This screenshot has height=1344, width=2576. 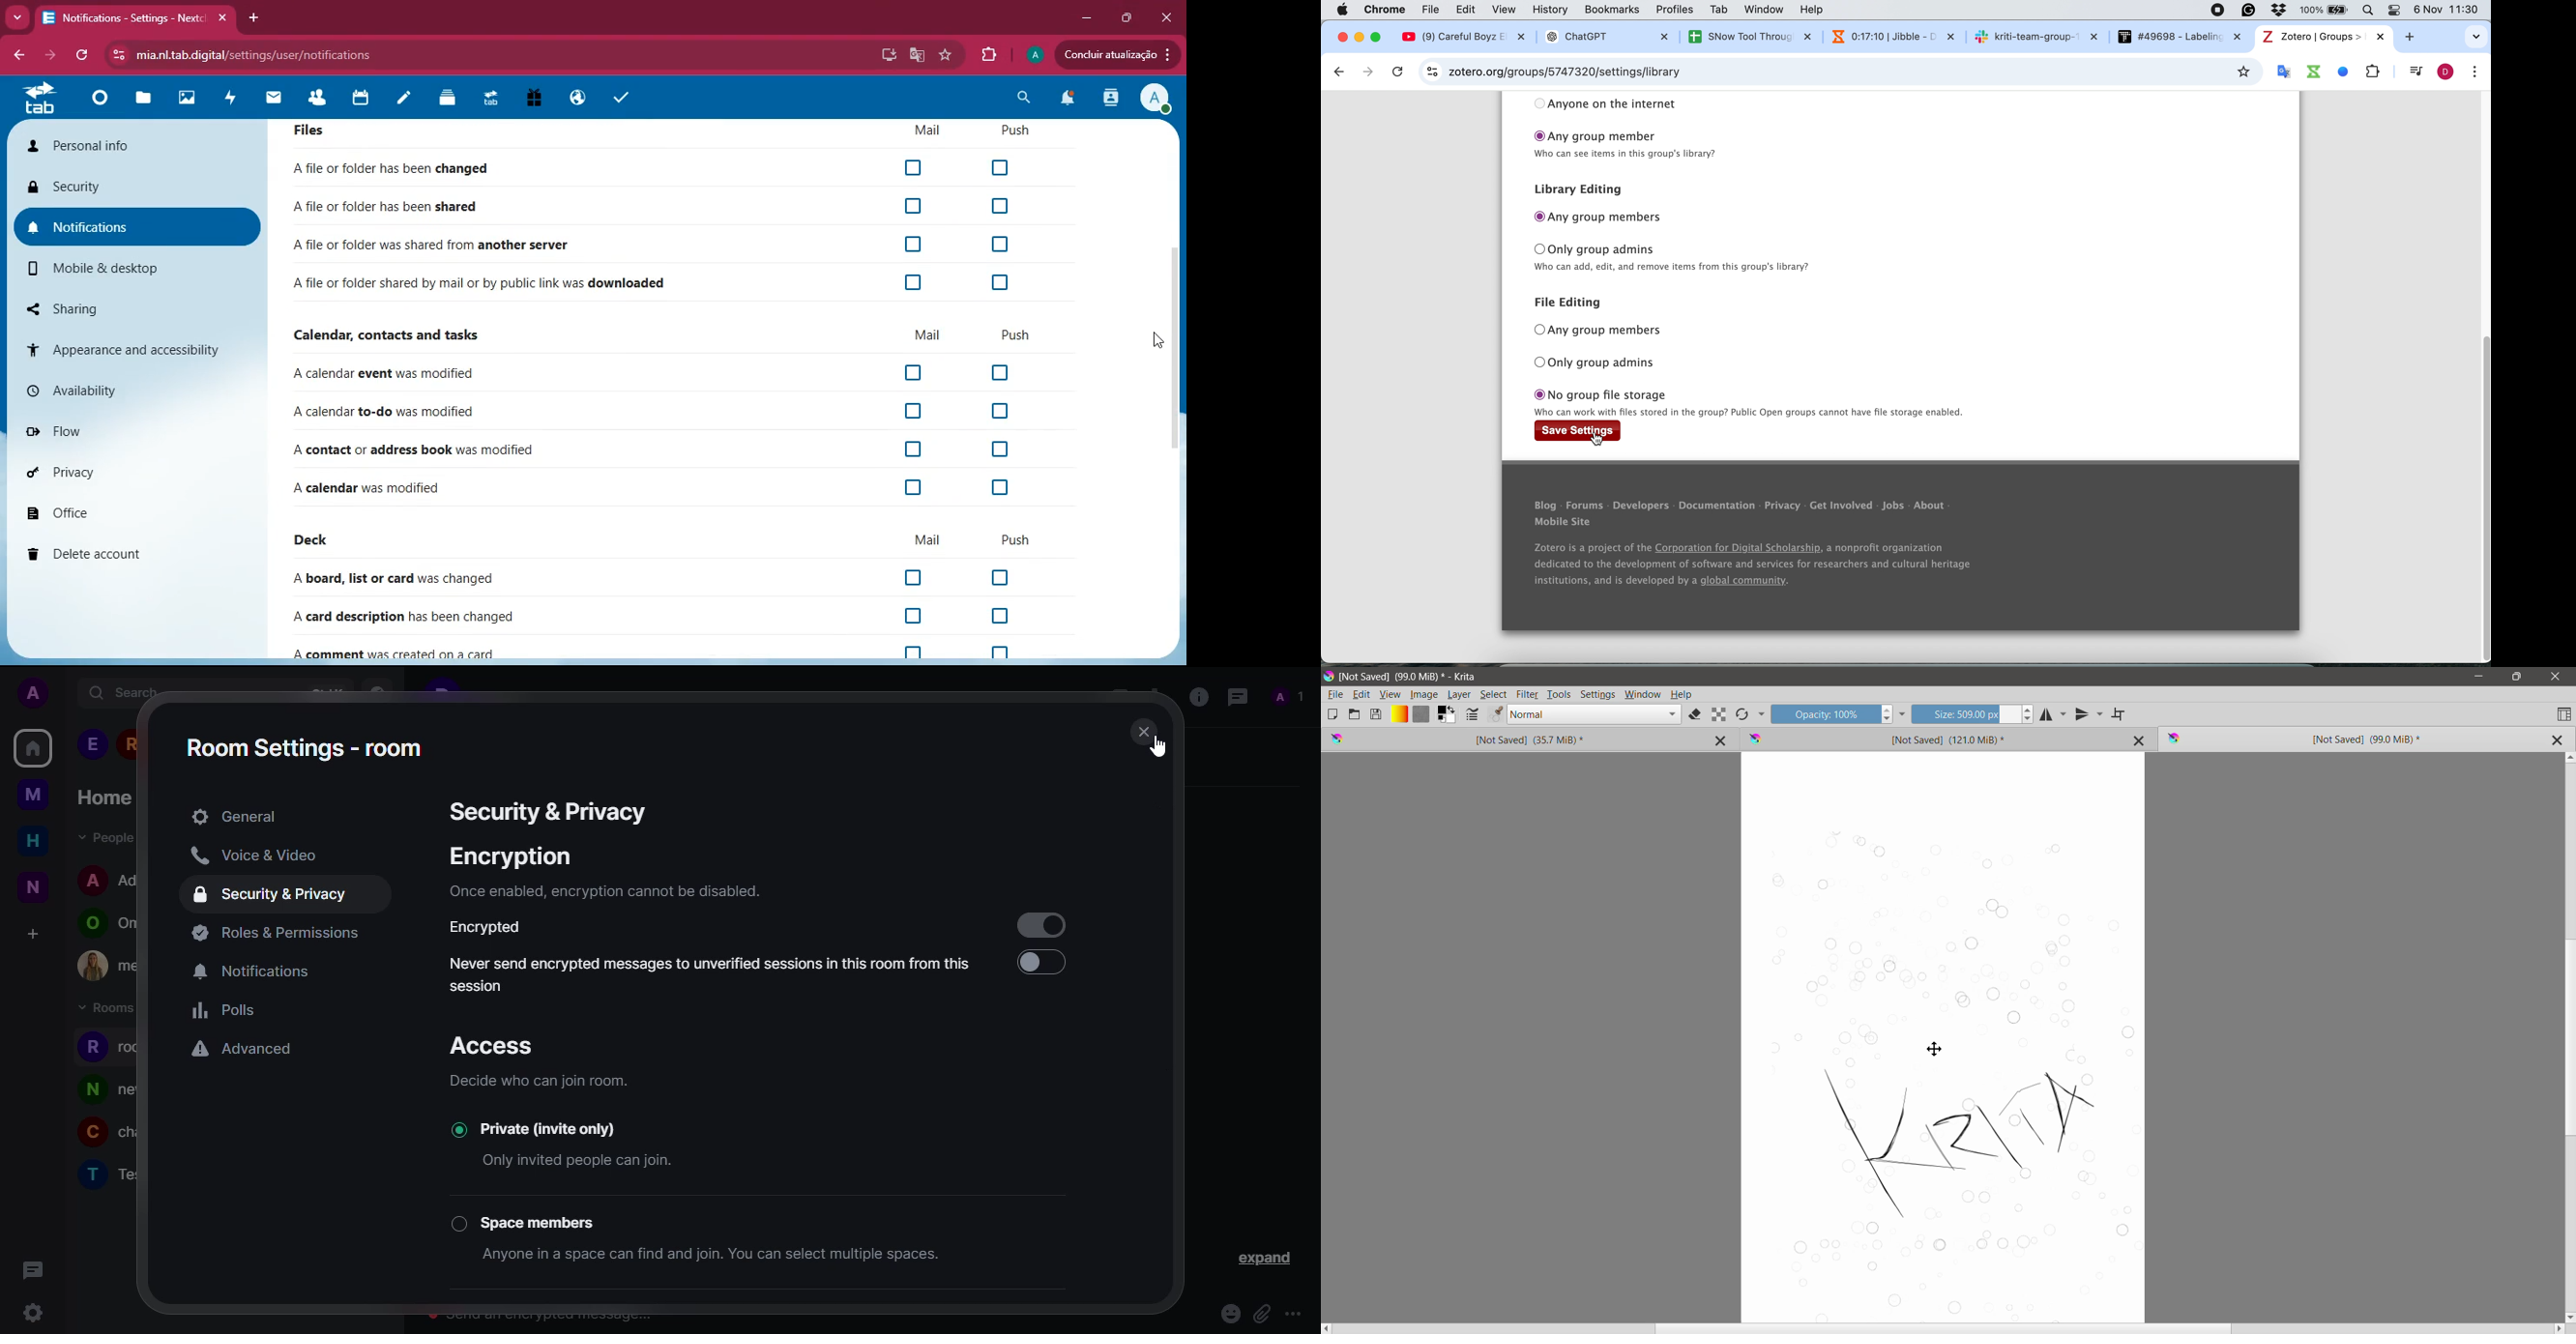 I want to click on room settings, so click(x=306, y=747).